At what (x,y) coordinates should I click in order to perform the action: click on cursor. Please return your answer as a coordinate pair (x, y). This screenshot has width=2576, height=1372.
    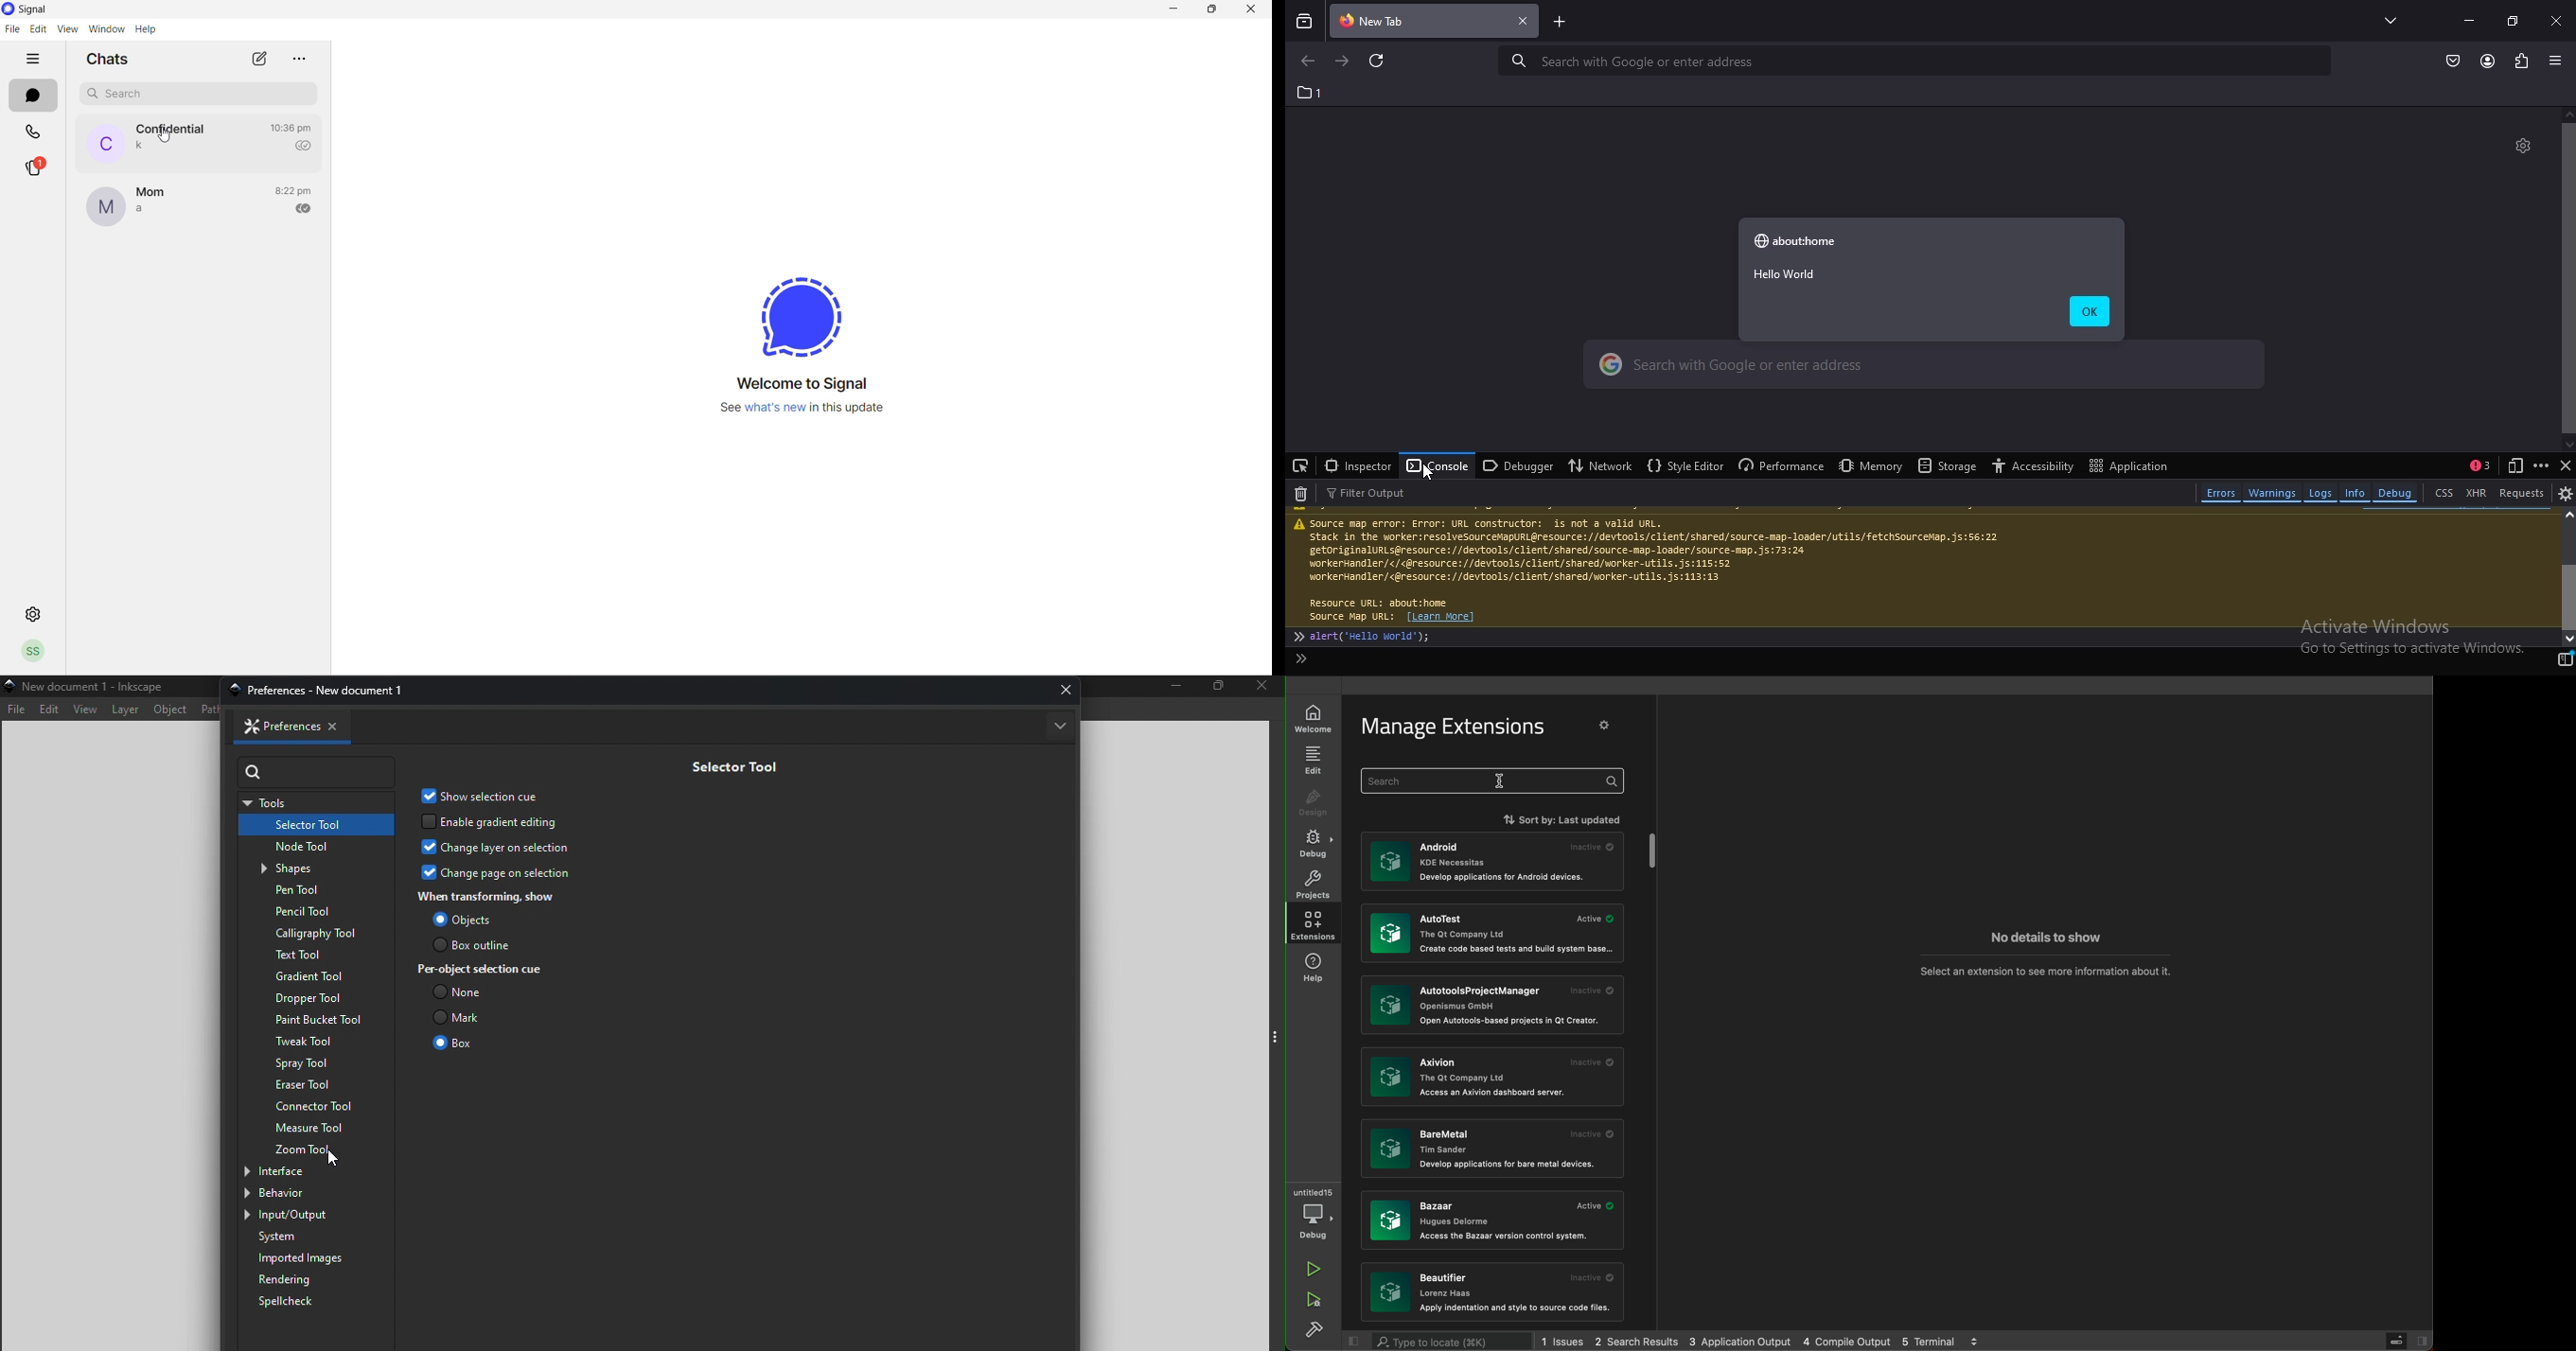
    Looking at the image, I should click on (1429, 471).